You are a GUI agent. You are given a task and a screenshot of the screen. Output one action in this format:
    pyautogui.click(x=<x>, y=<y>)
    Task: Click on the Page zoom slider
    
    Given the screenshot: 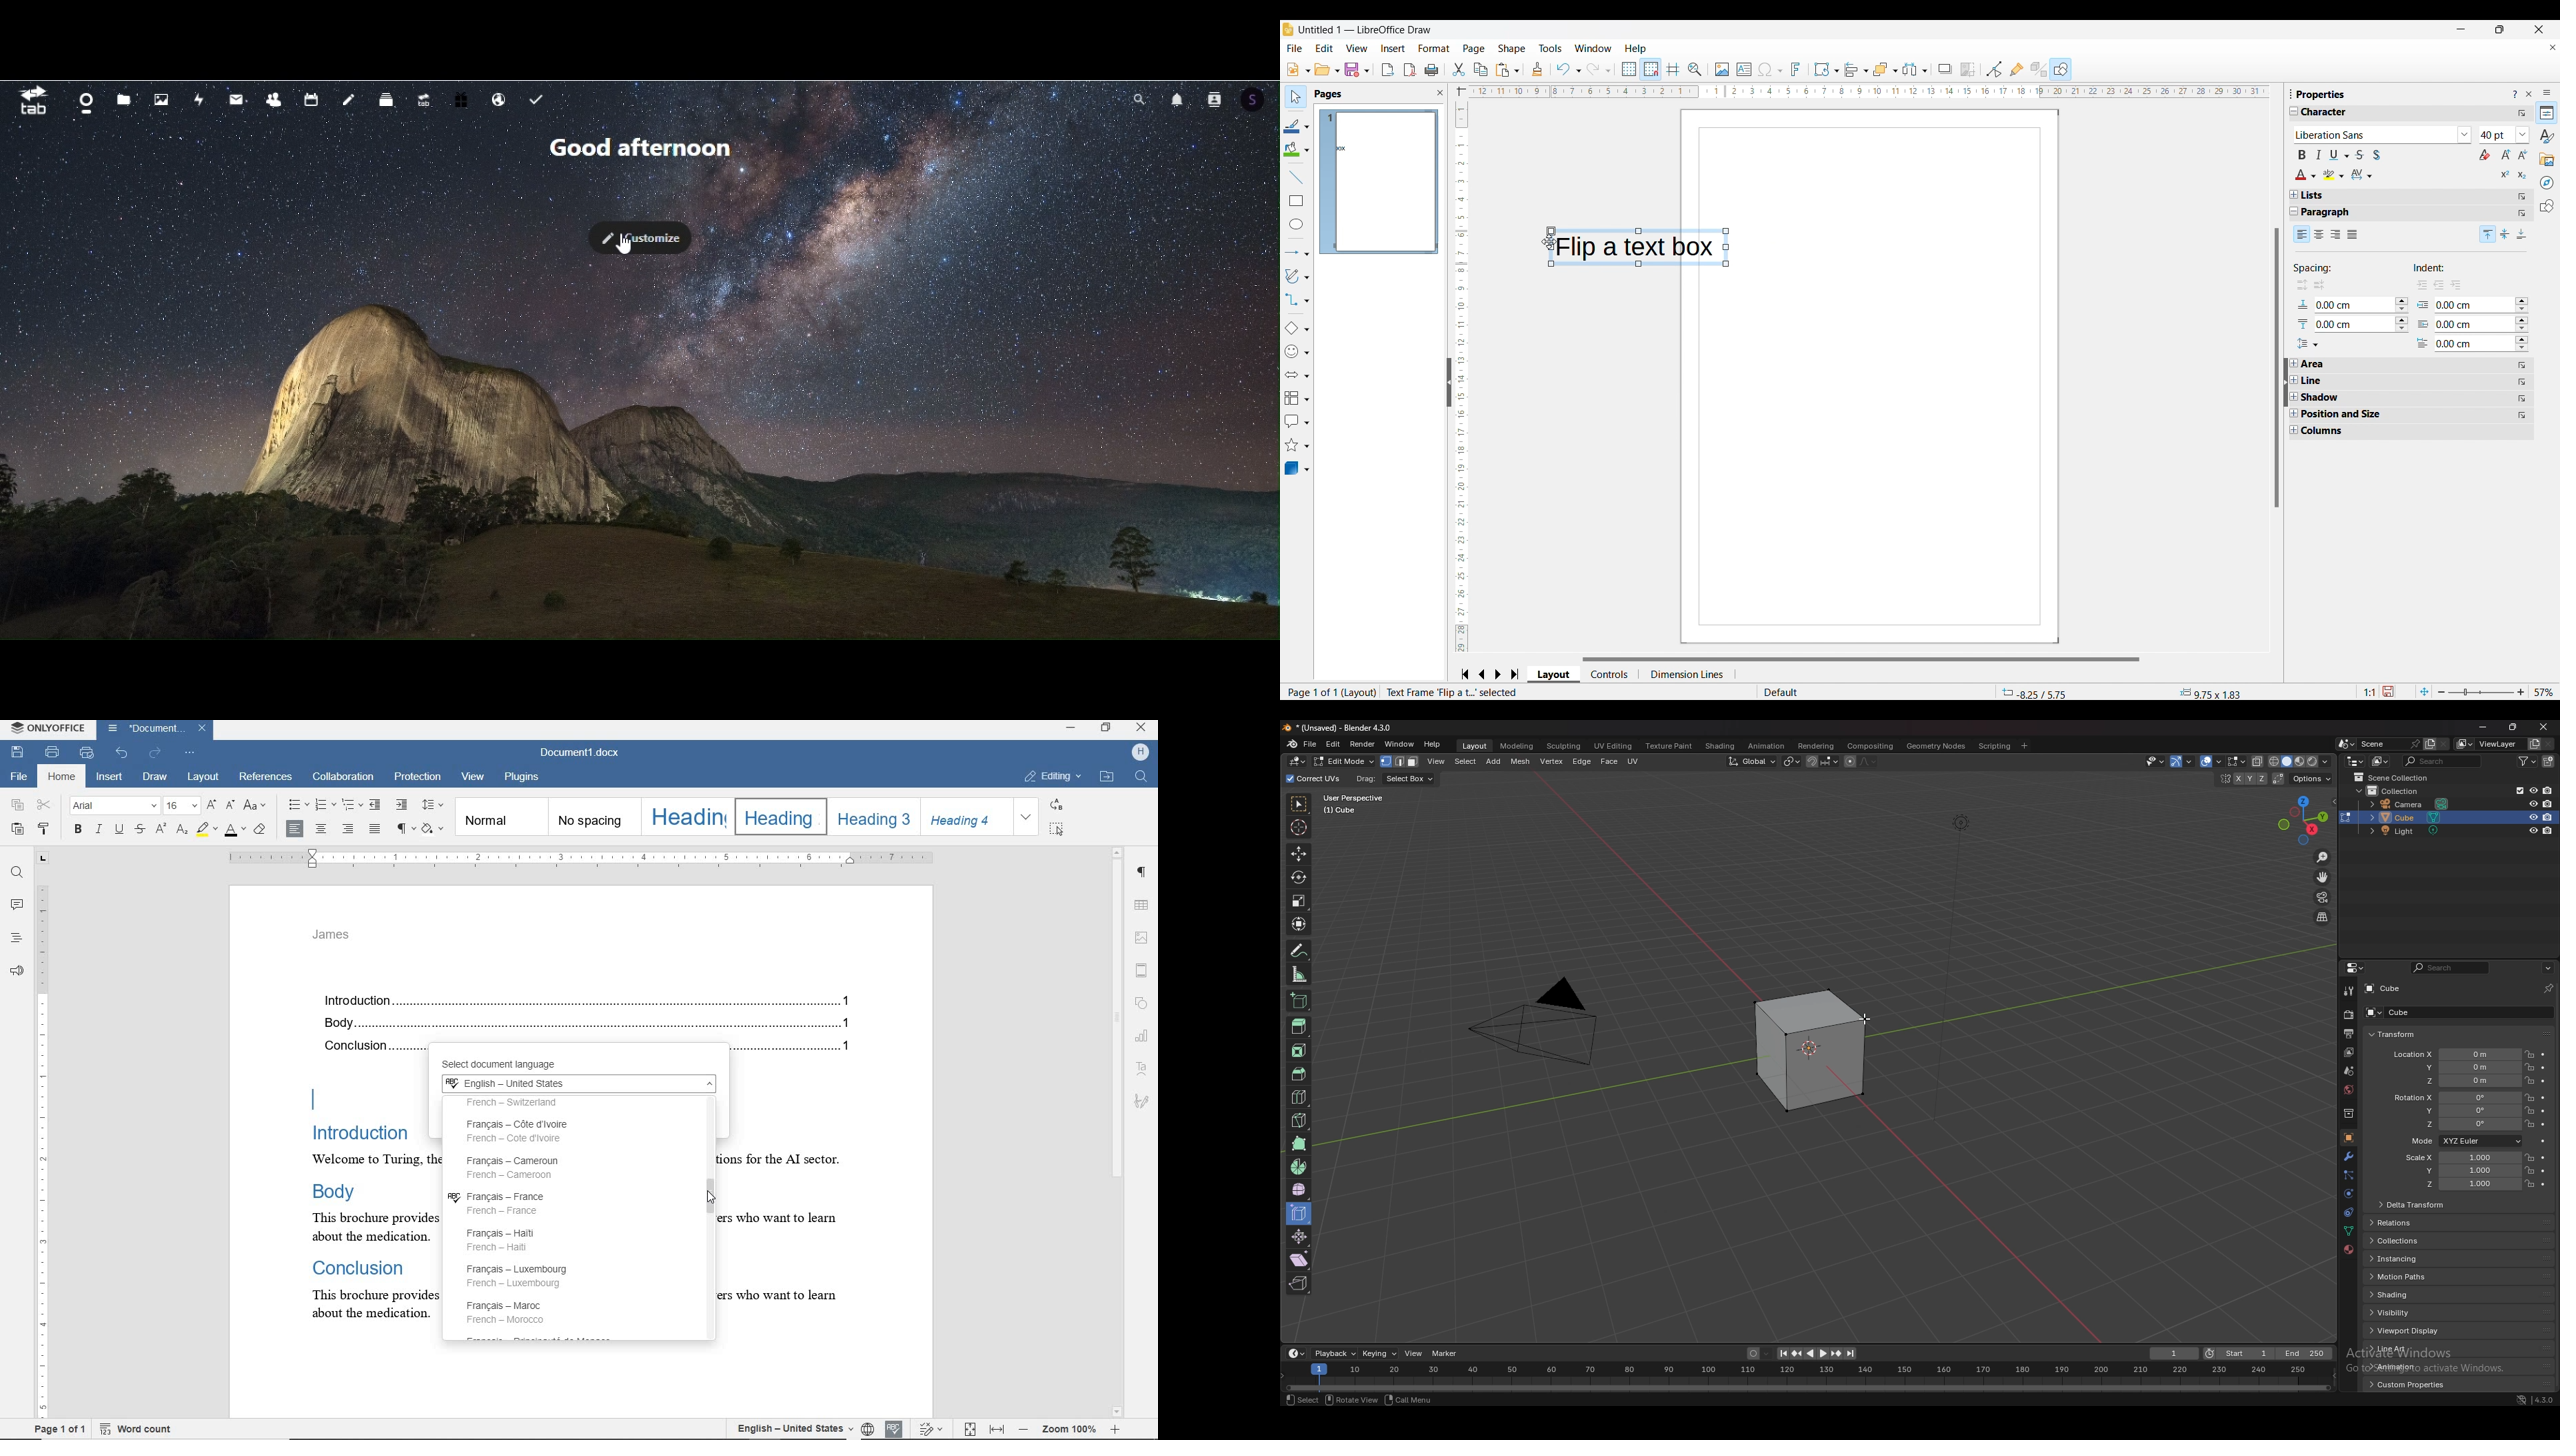 What is the action you would take?
    pyautogui.click(x=2481, y=692)
    